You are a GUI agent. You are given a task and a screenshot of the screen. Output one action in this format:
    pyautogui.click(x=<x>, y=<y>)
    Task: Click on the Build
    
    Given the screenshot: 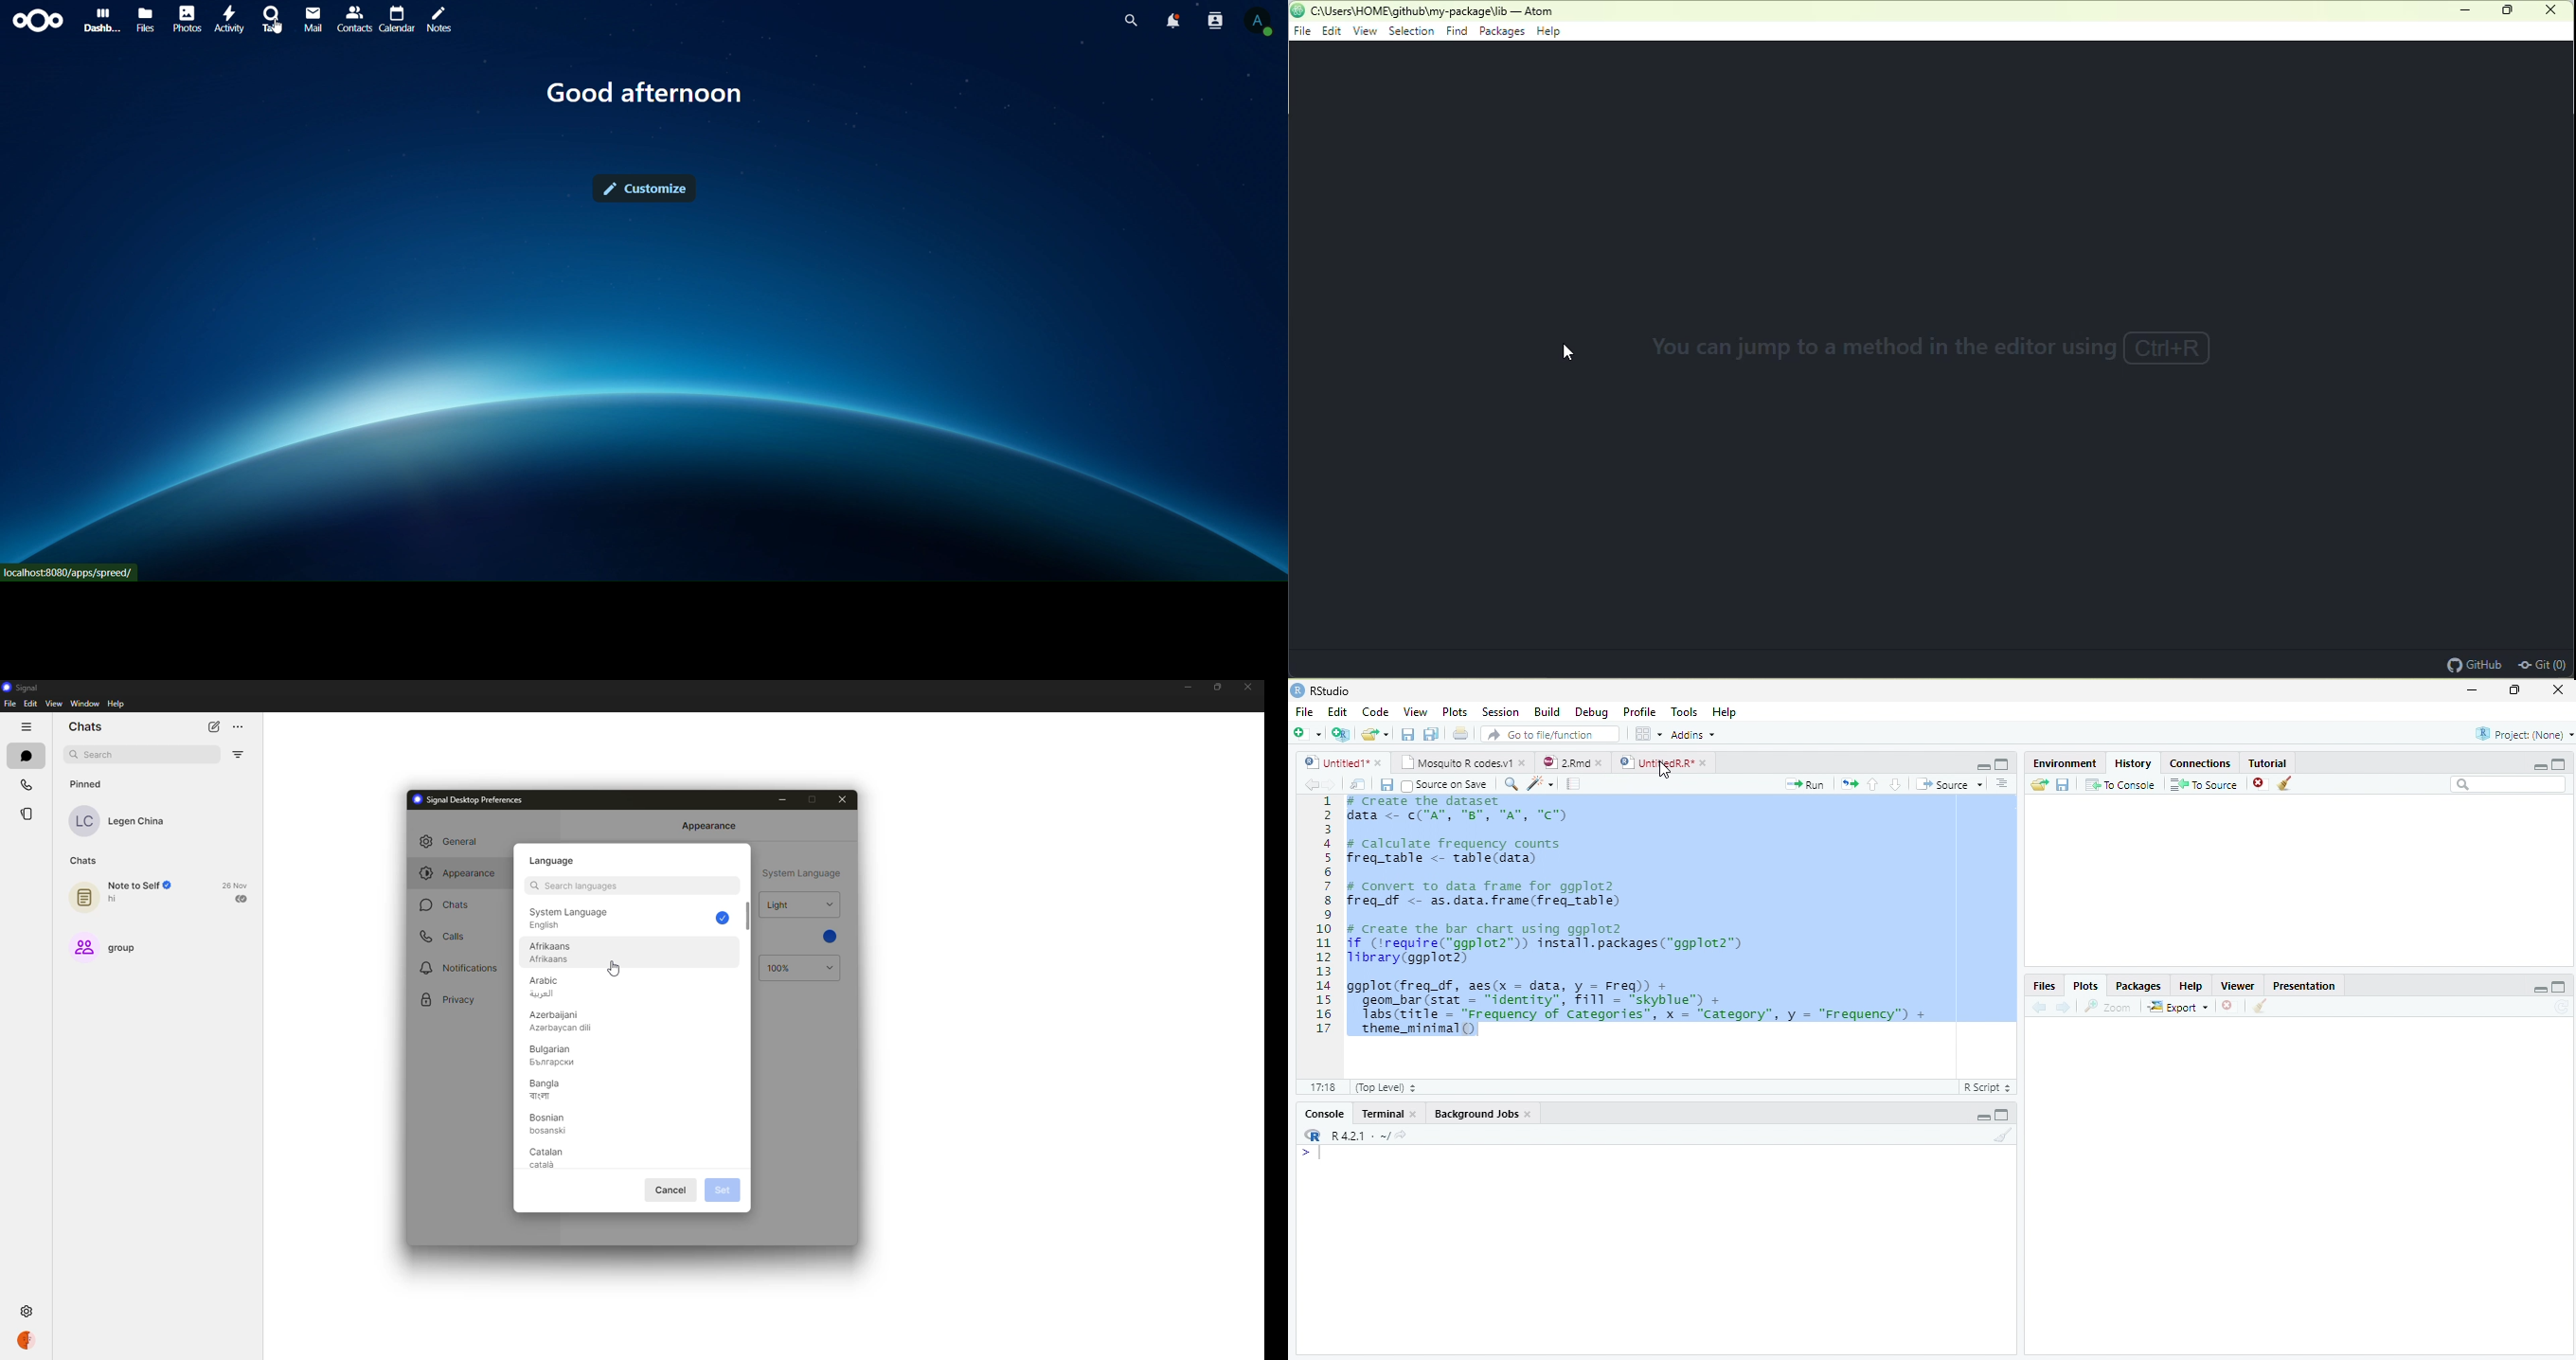 What is the action you would take?
    pyautogui.click(x=1548, y=712)
    